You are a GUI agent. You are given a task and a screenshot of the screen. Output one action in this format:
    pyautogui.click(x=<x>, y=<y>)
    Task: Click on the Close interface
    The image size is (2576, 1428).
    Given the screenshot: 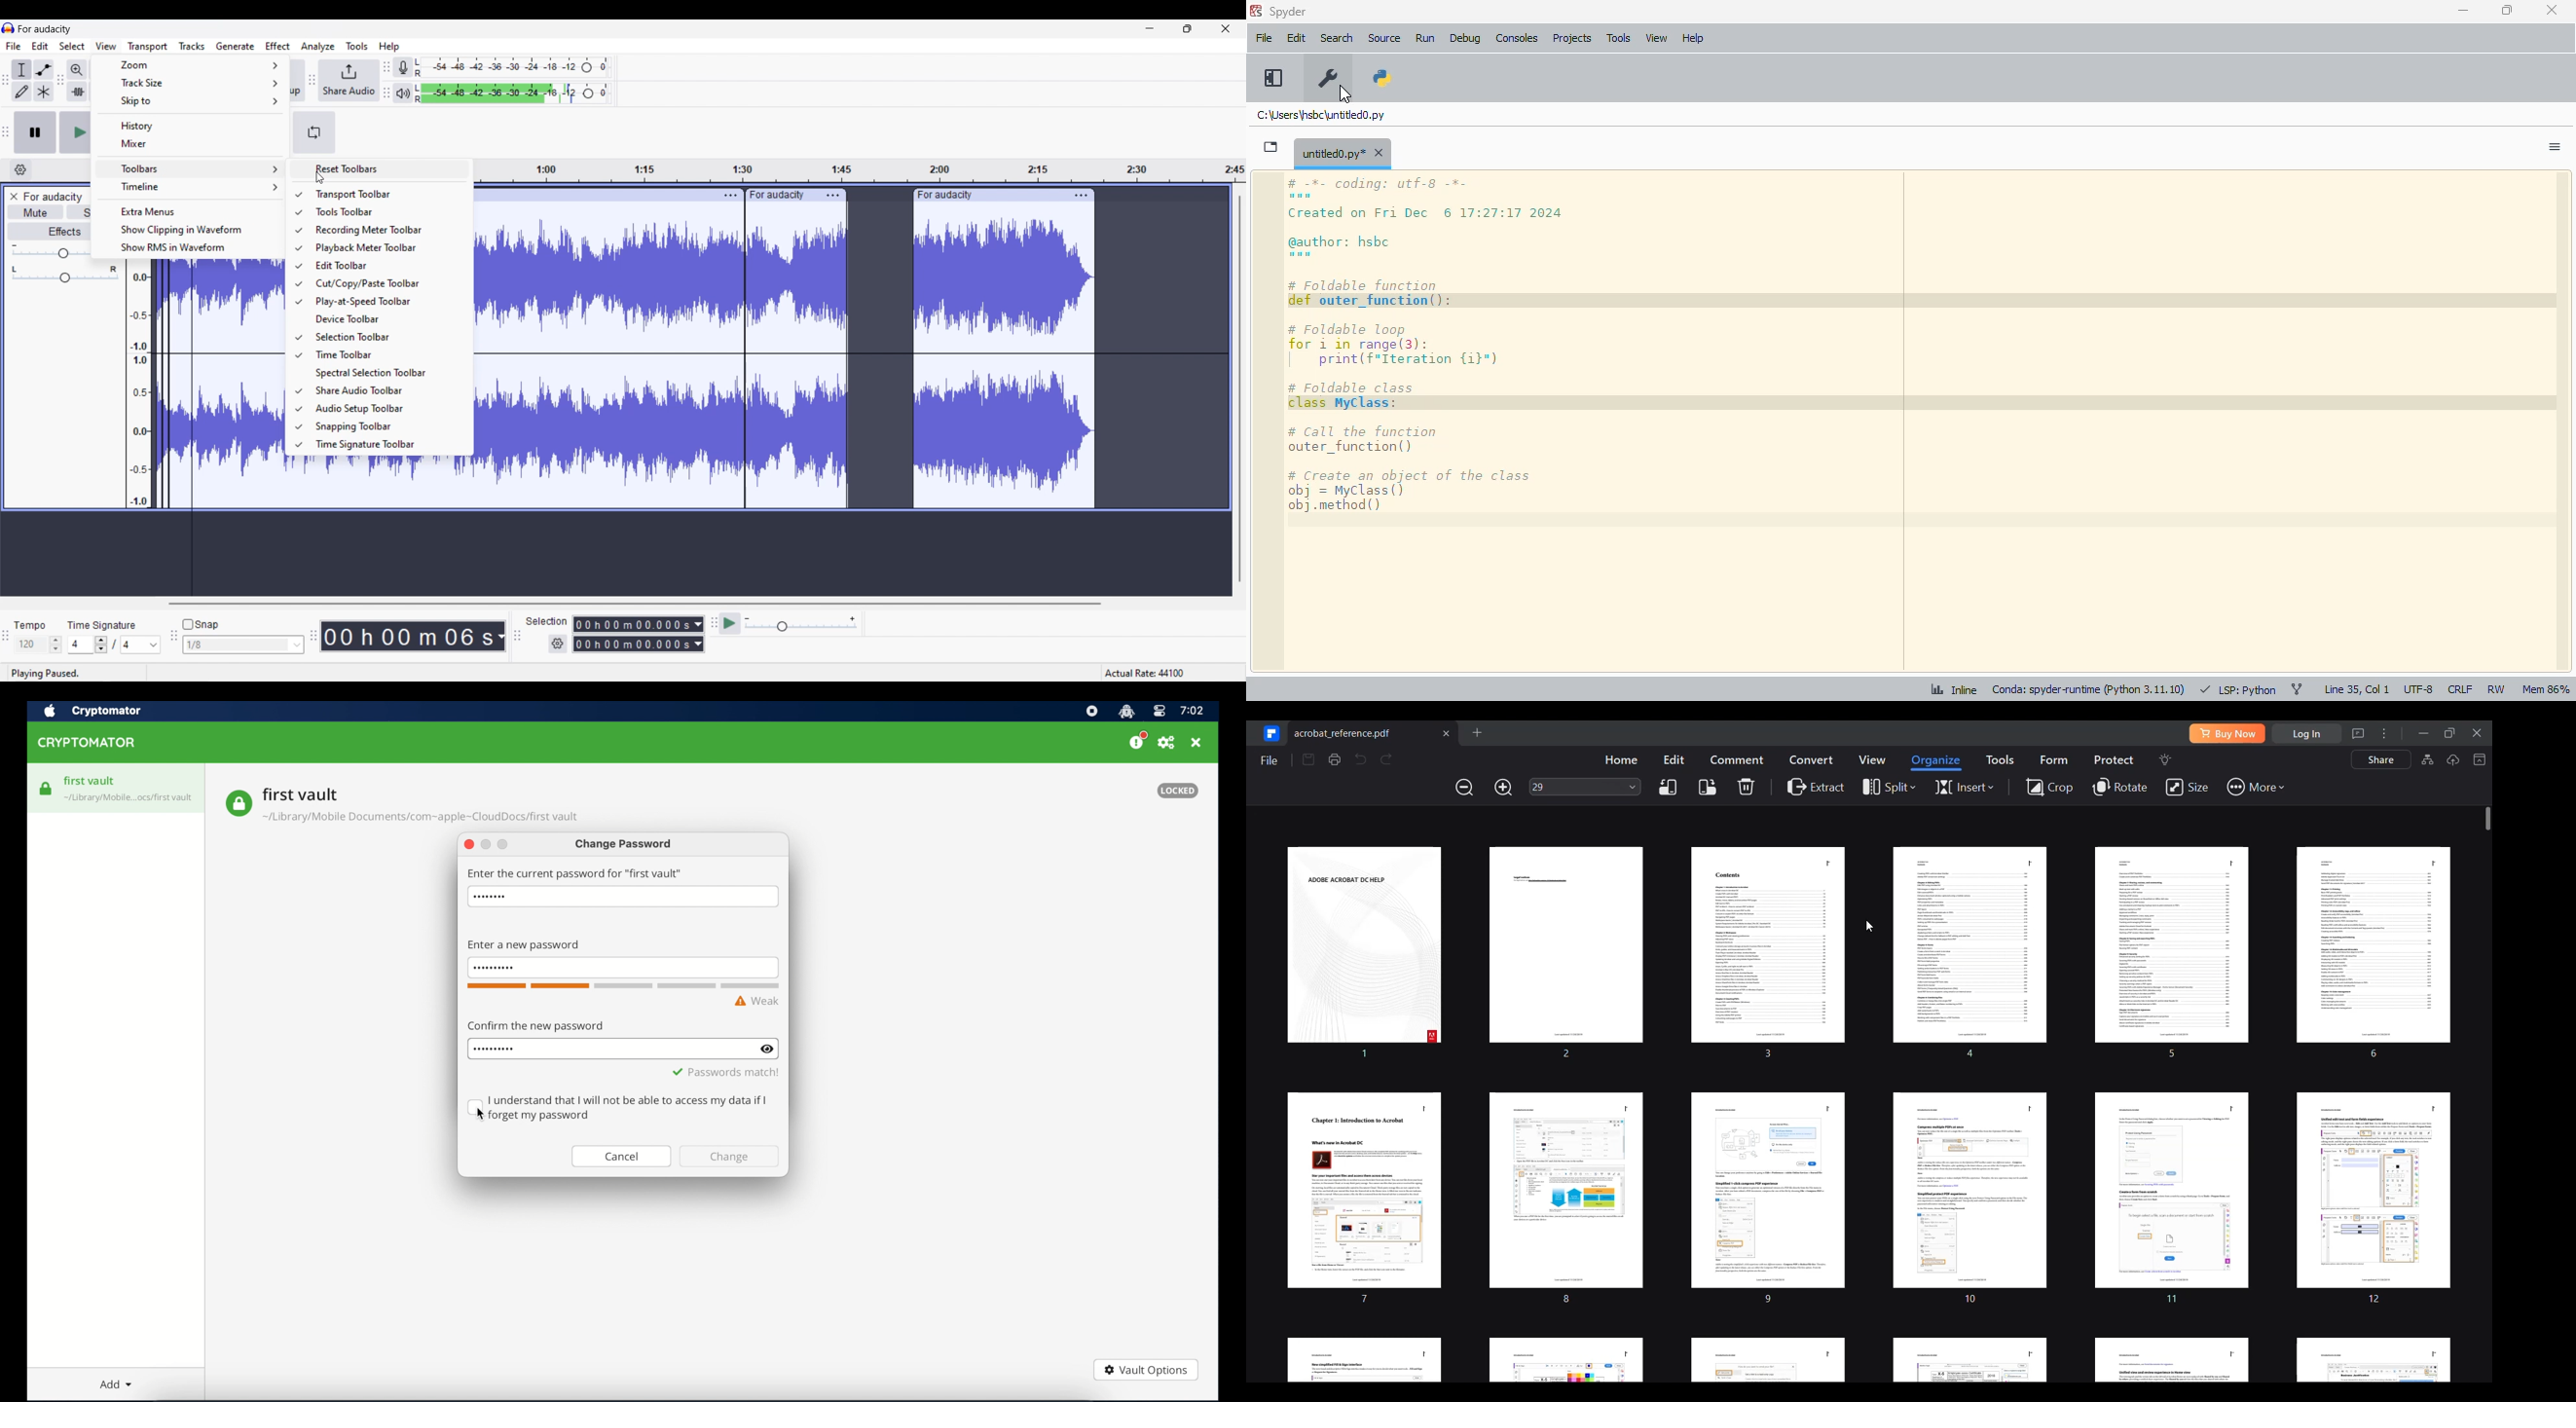 What is the action you would take?
    pyautogui.click(x=1226, y=29)
    